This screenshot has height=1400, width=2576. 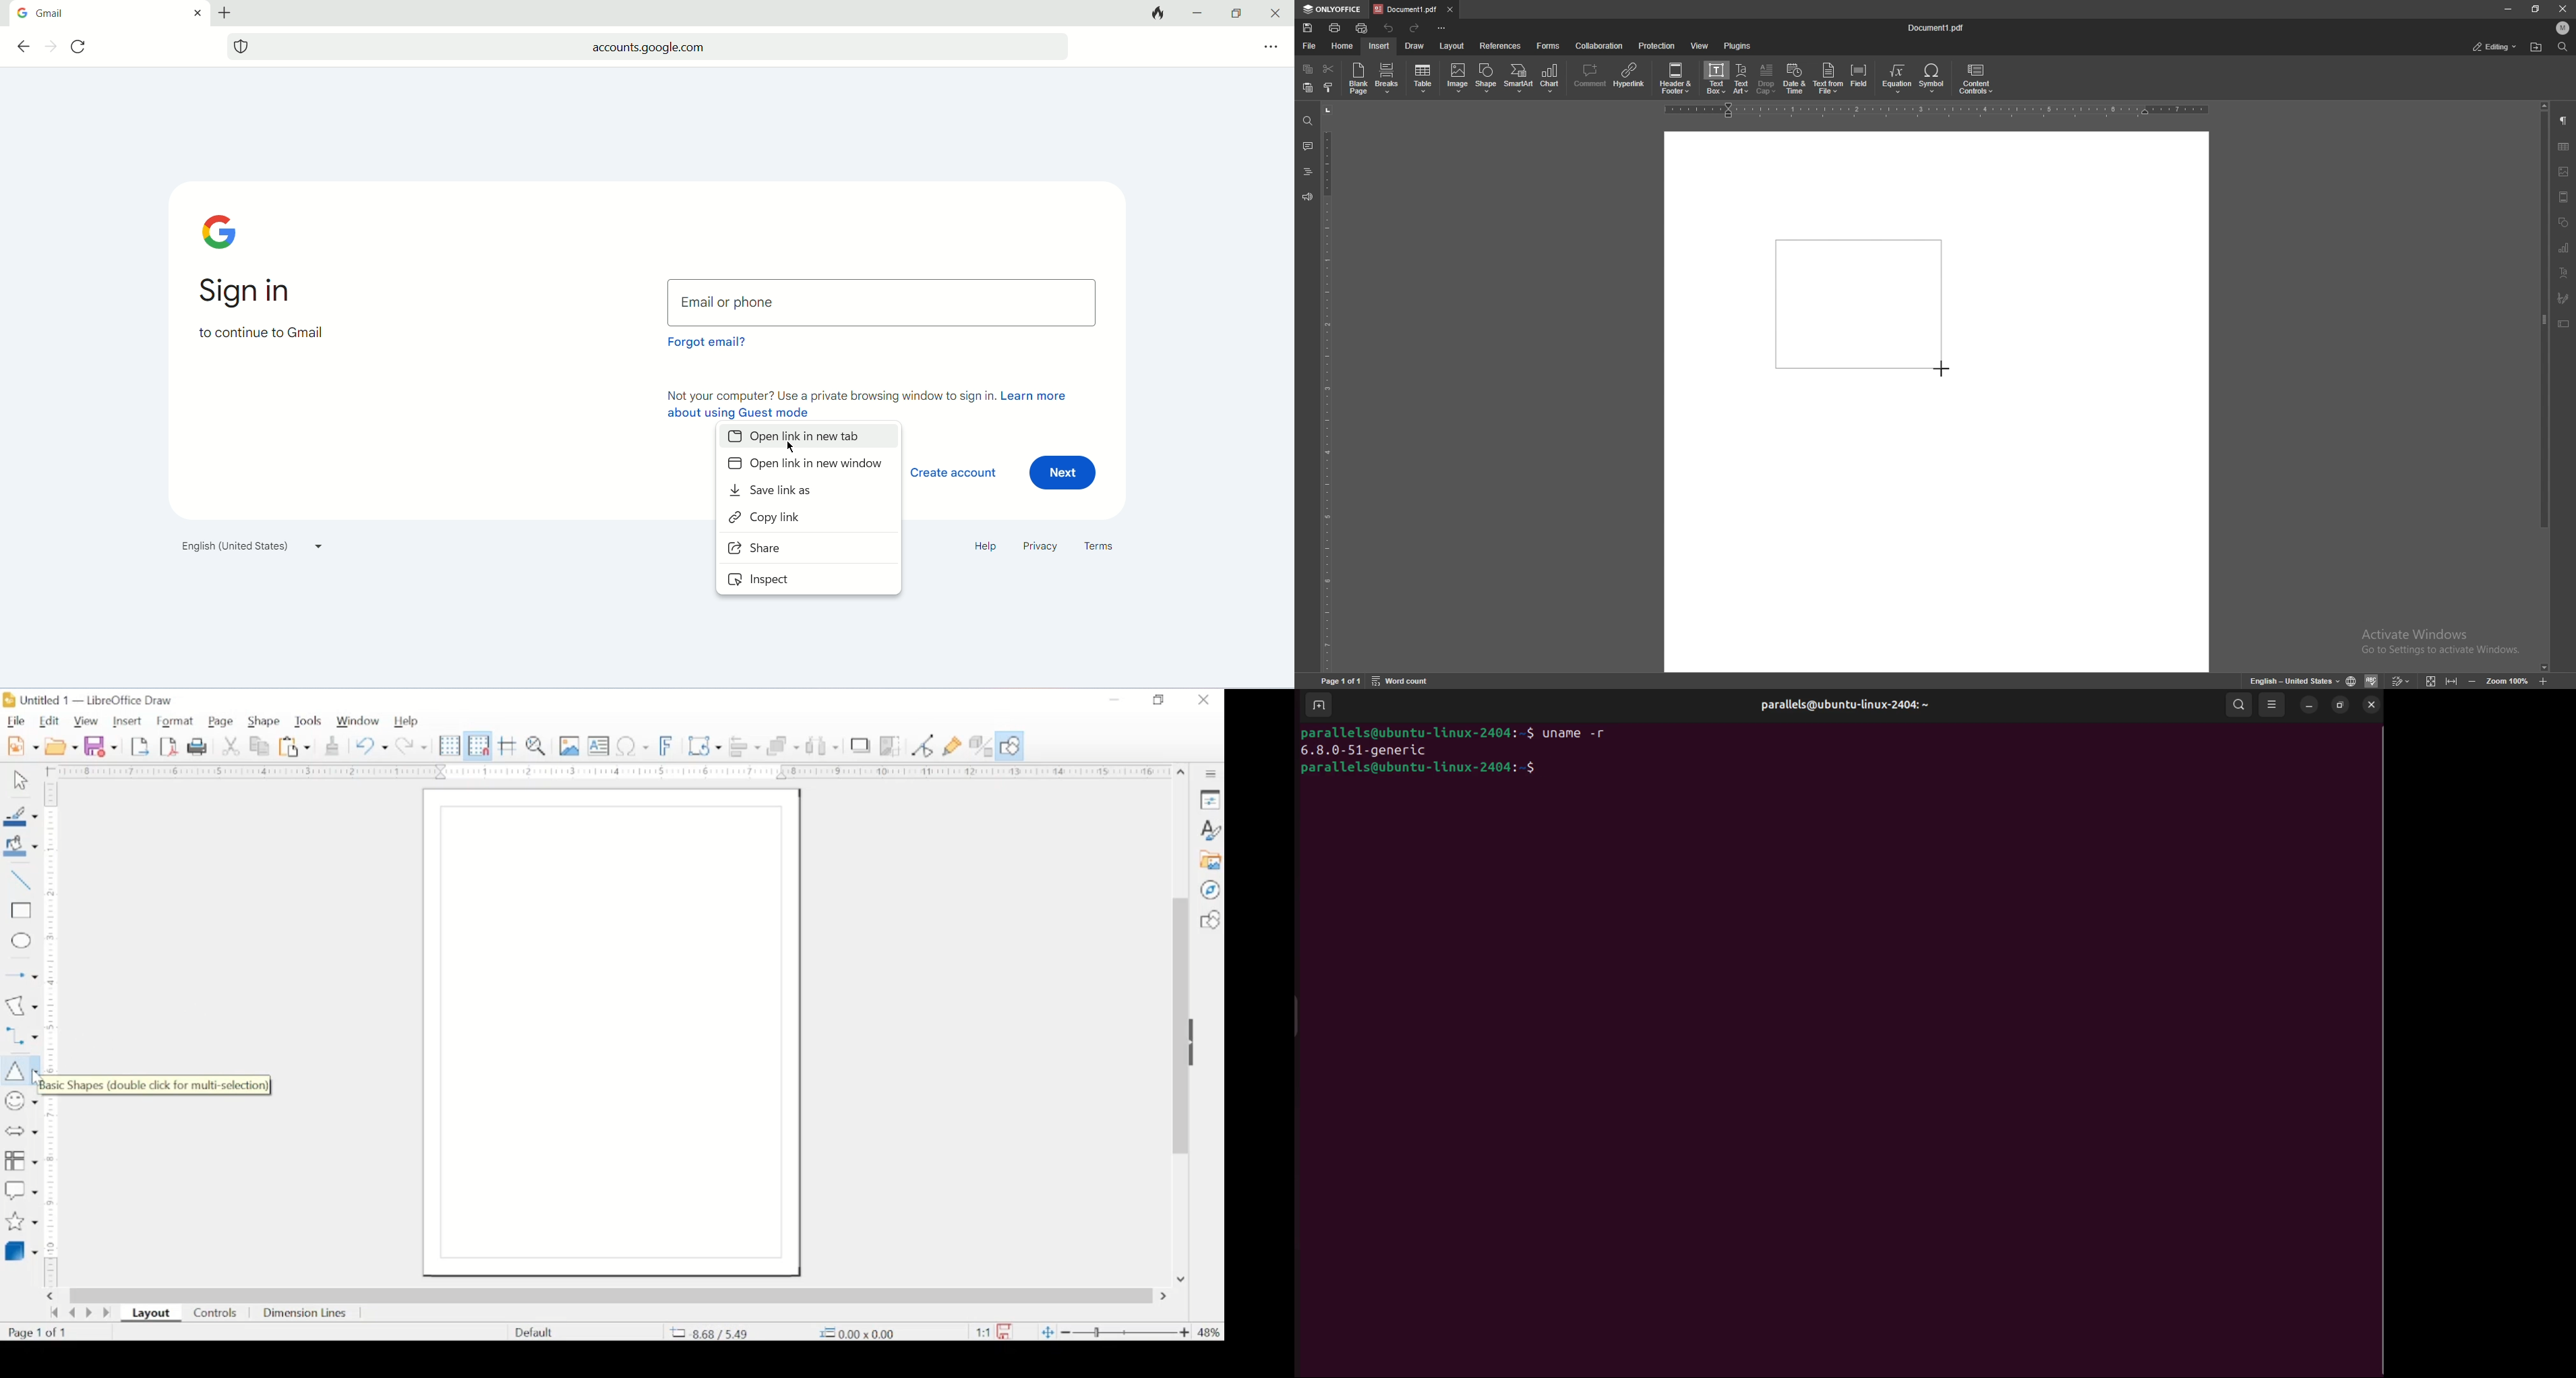 What do you see at coordinates (223, 720) in the screenshot?
I see `page` at bounding box center [223, 720].